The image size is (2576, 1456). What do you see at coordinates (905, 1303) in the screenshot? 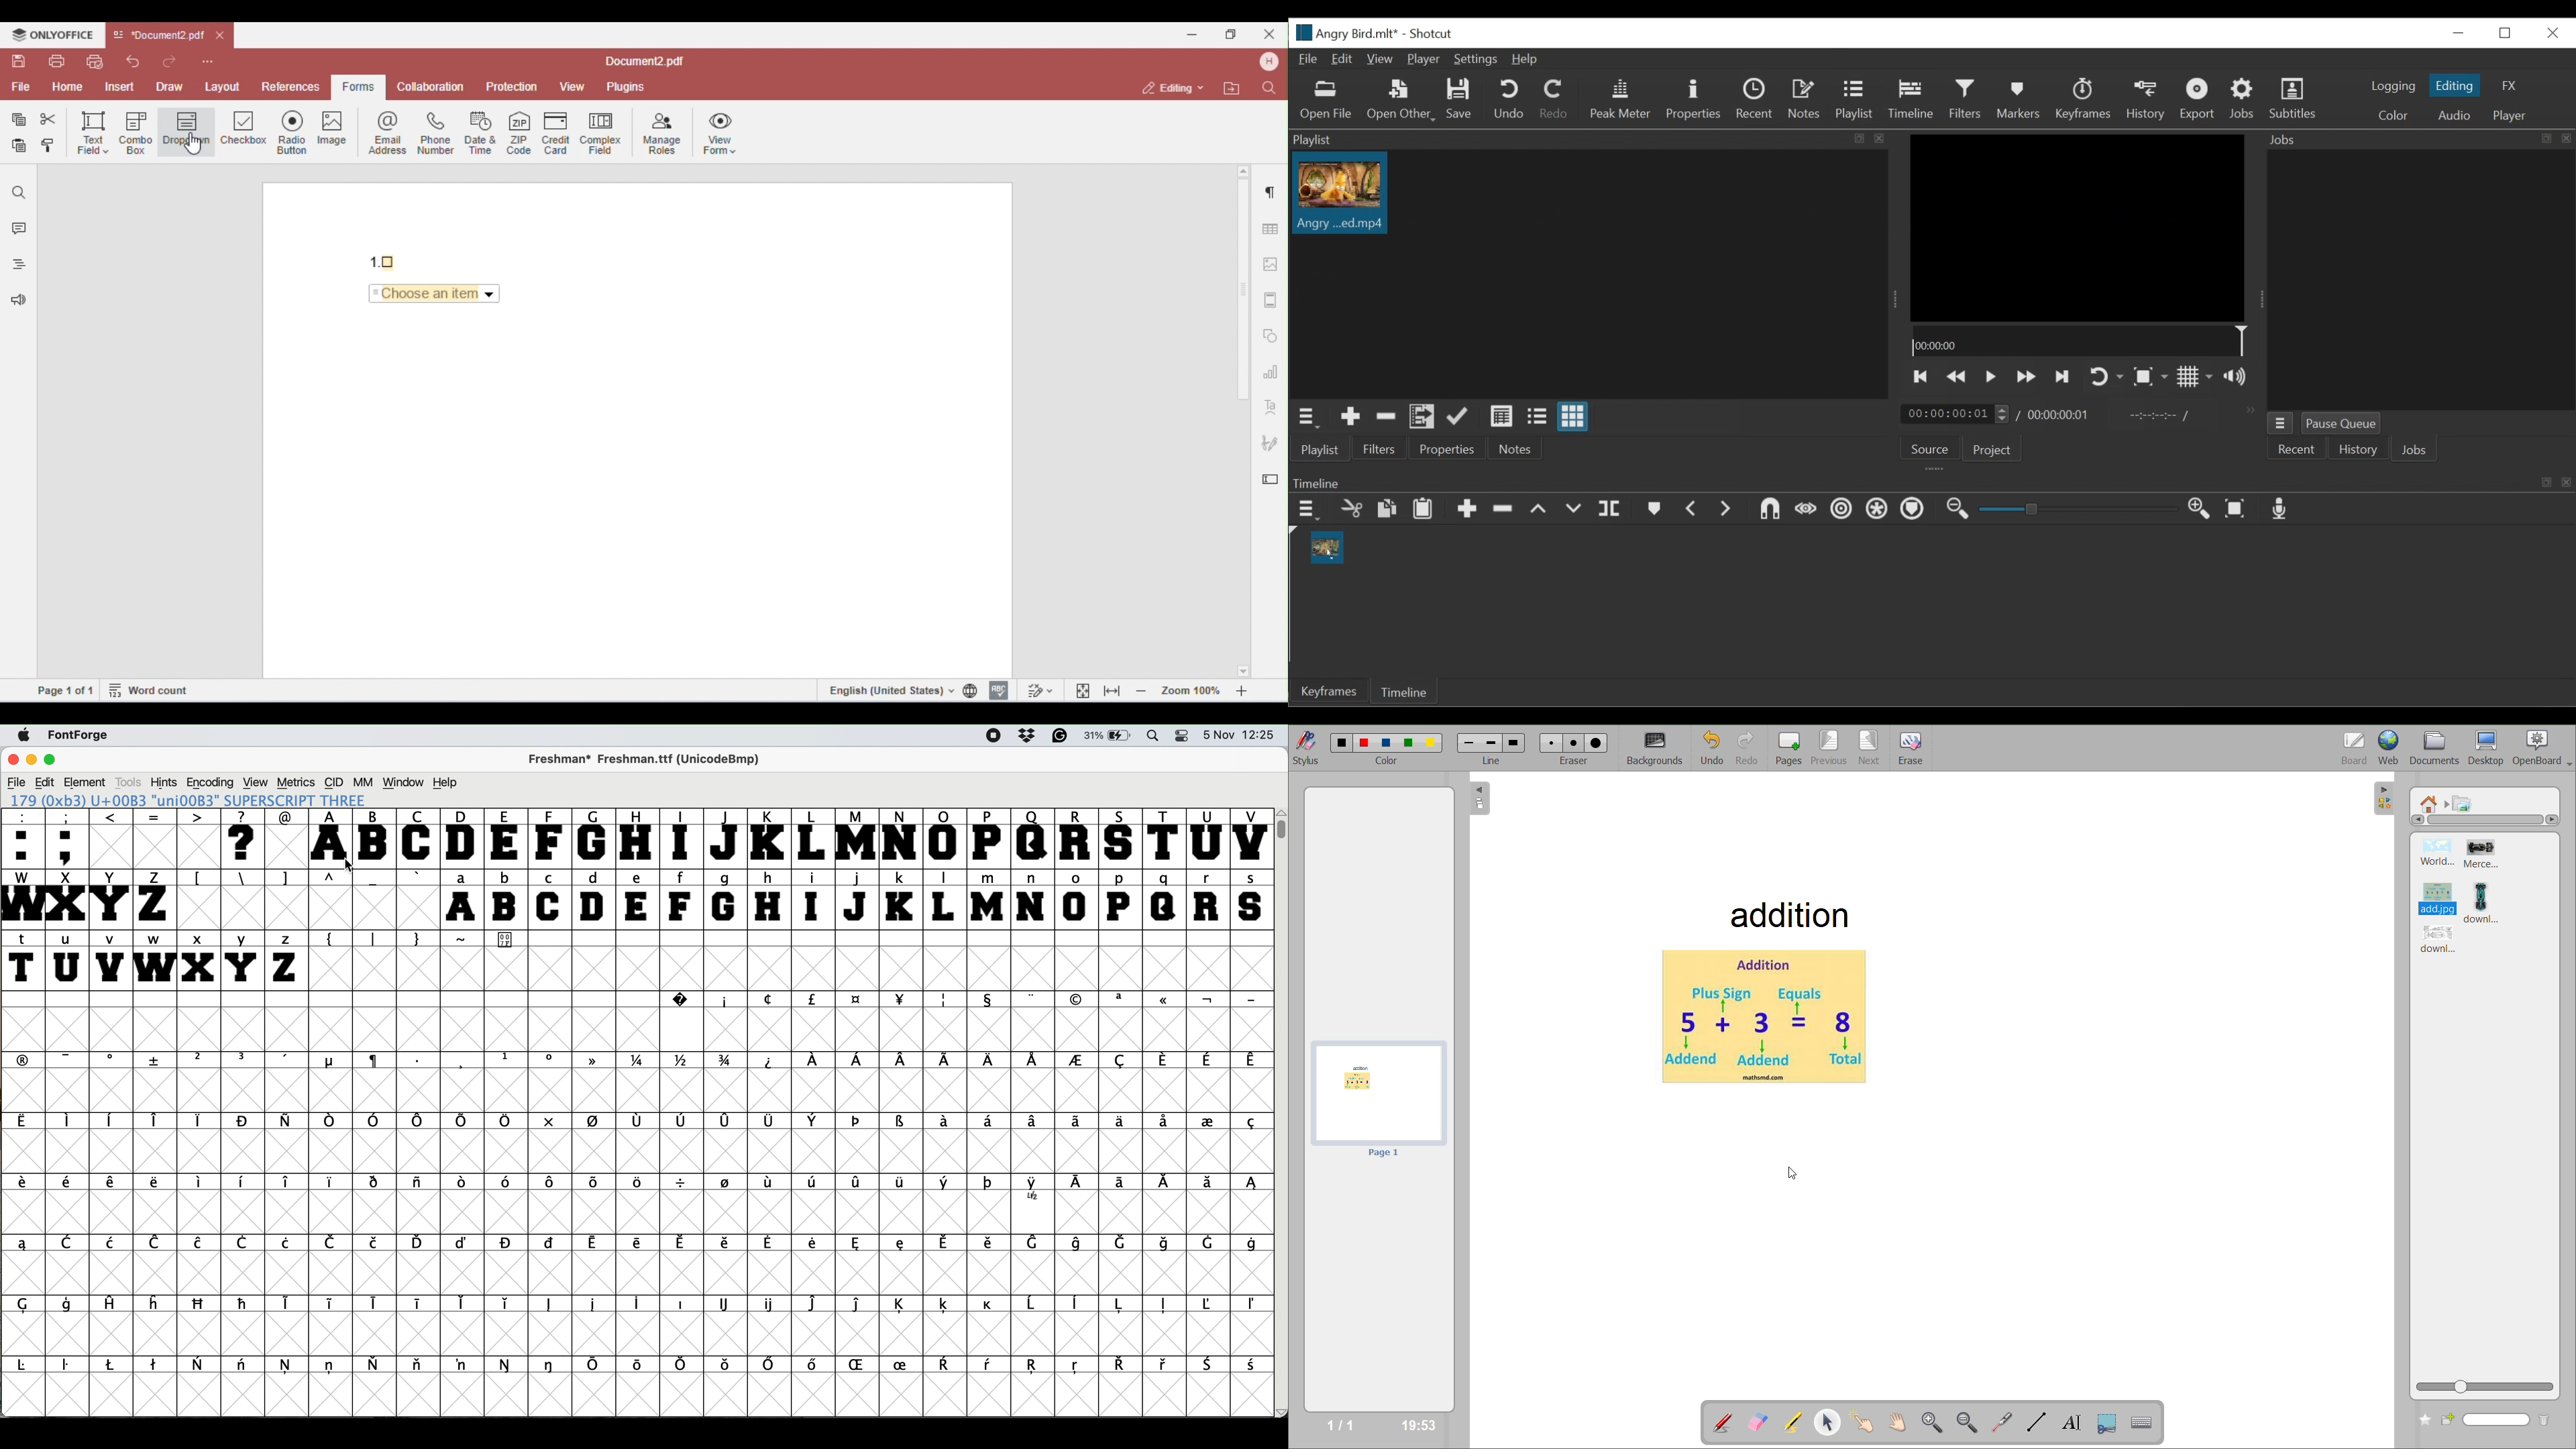
I see `symbol` at bounding box center [905, 1303].